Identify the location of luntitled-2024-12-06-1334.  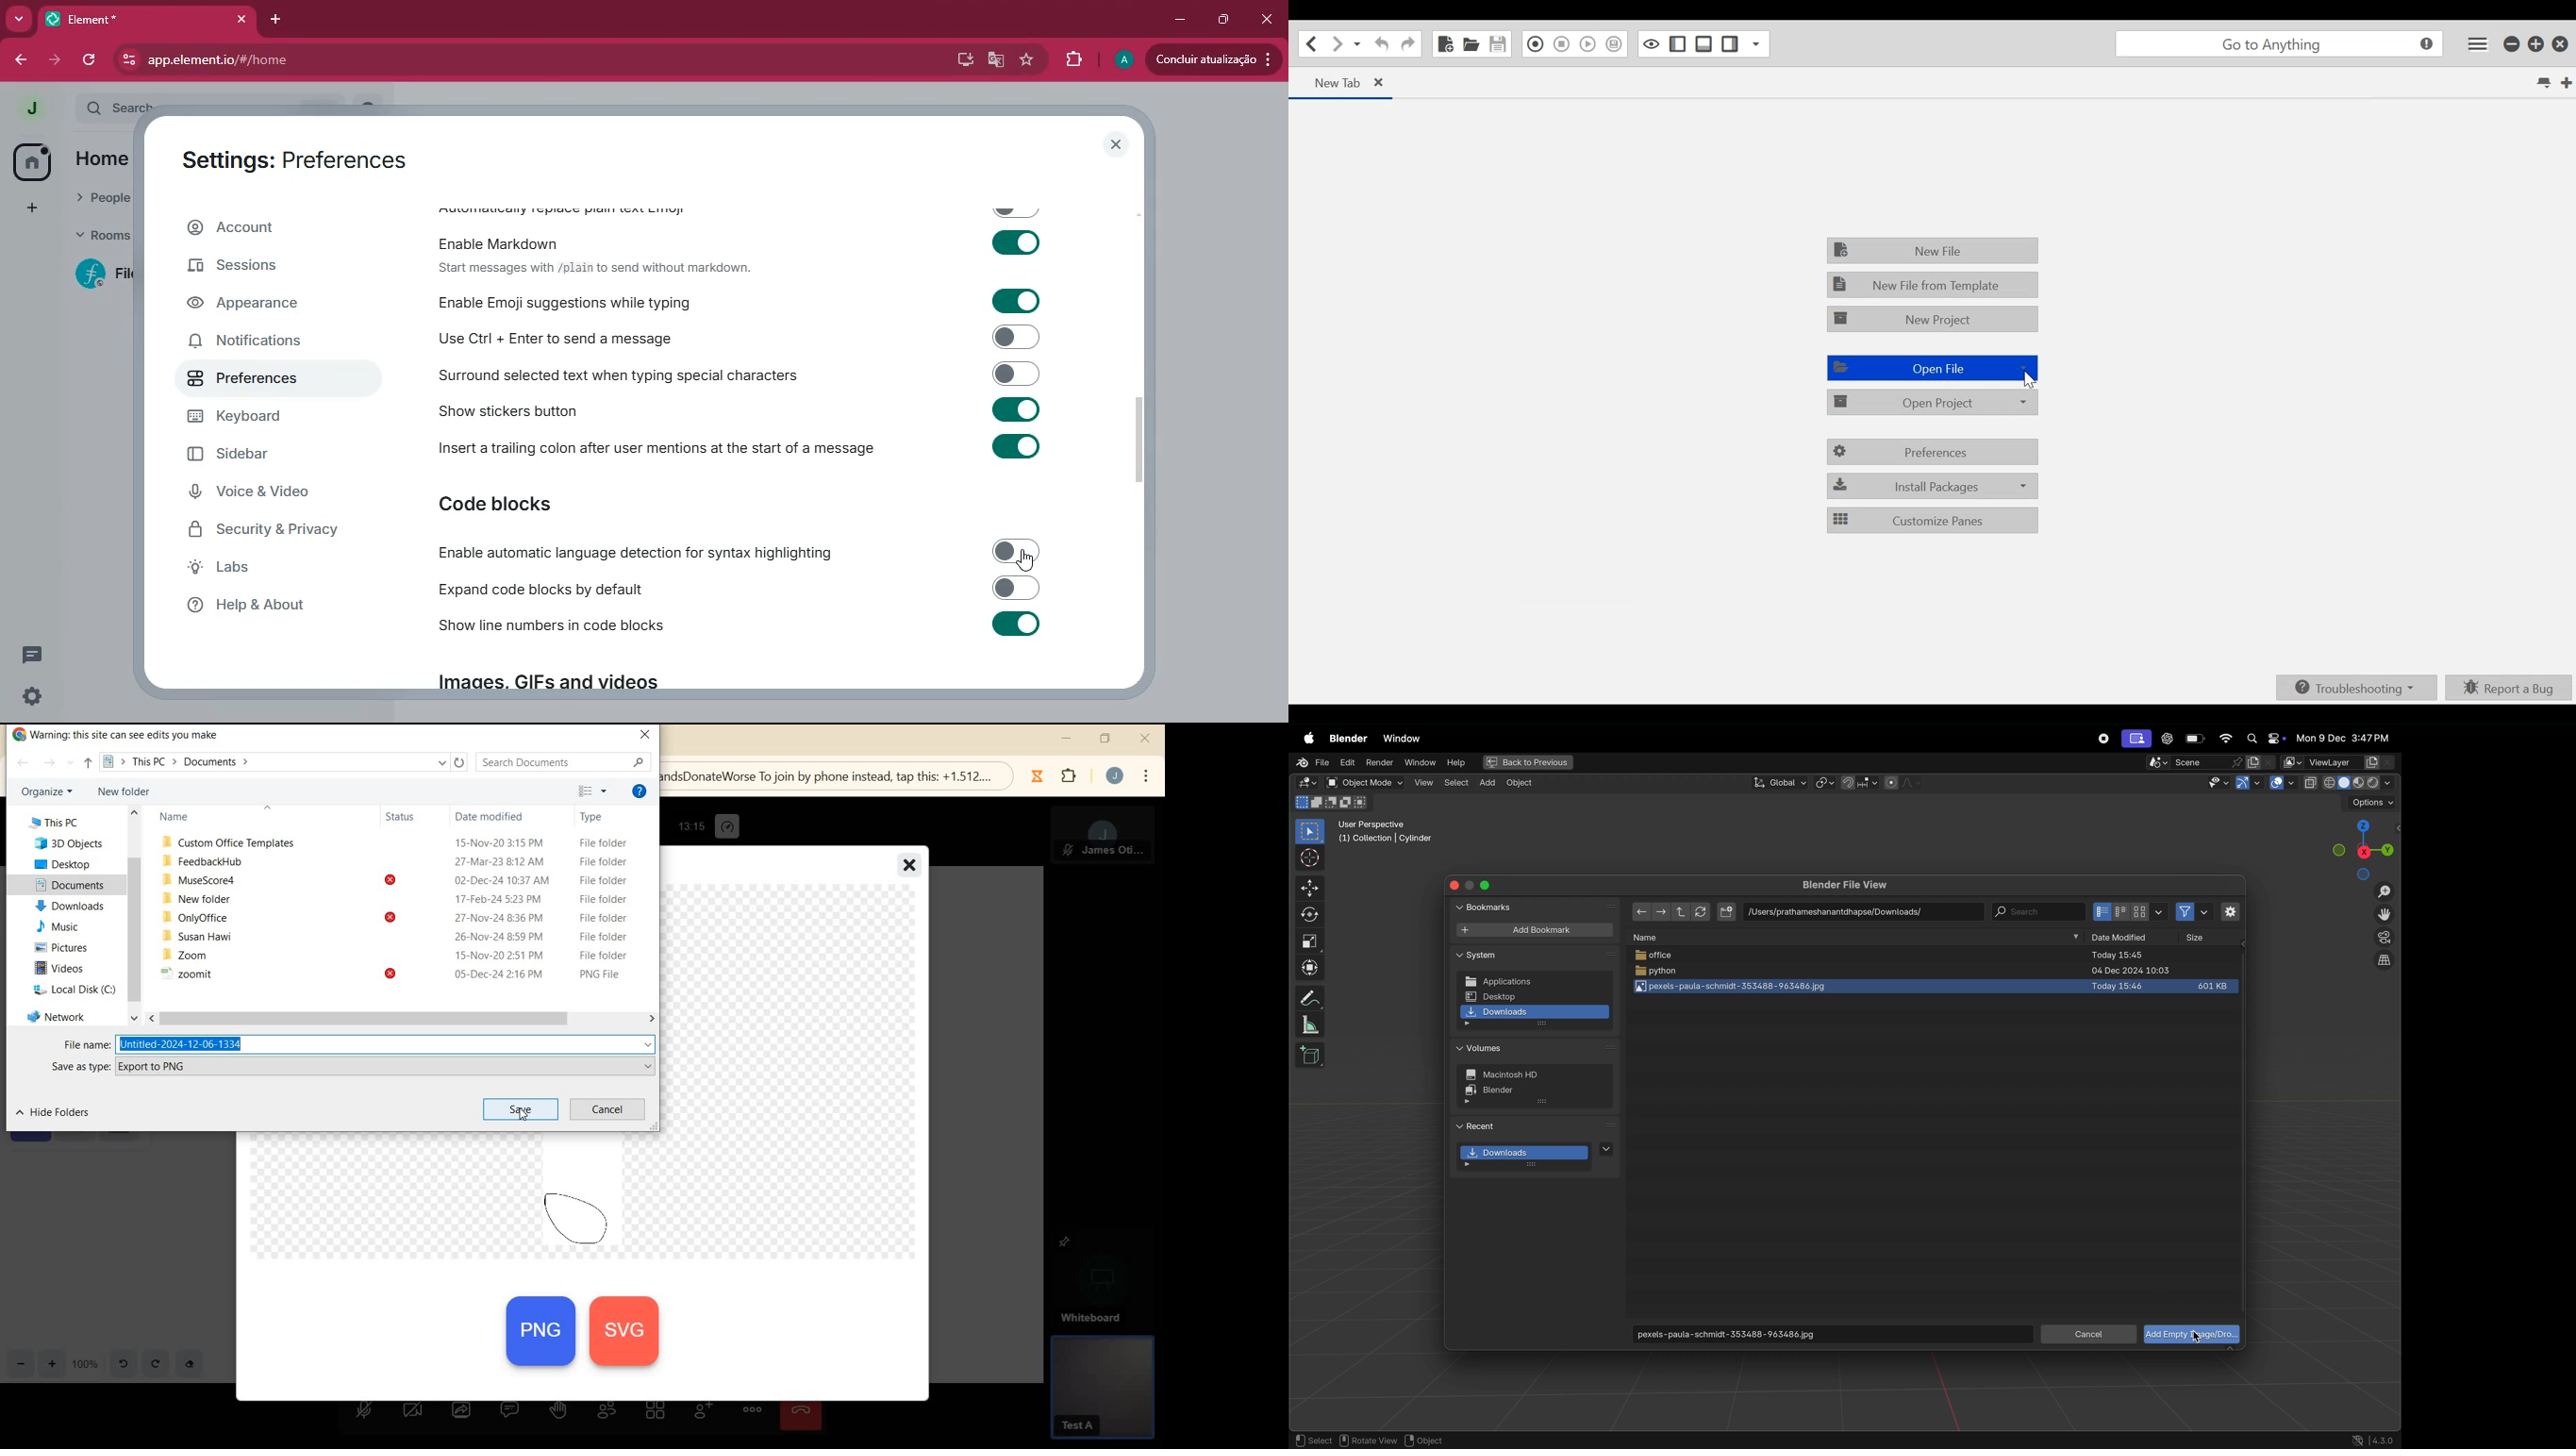
(196, 1043).